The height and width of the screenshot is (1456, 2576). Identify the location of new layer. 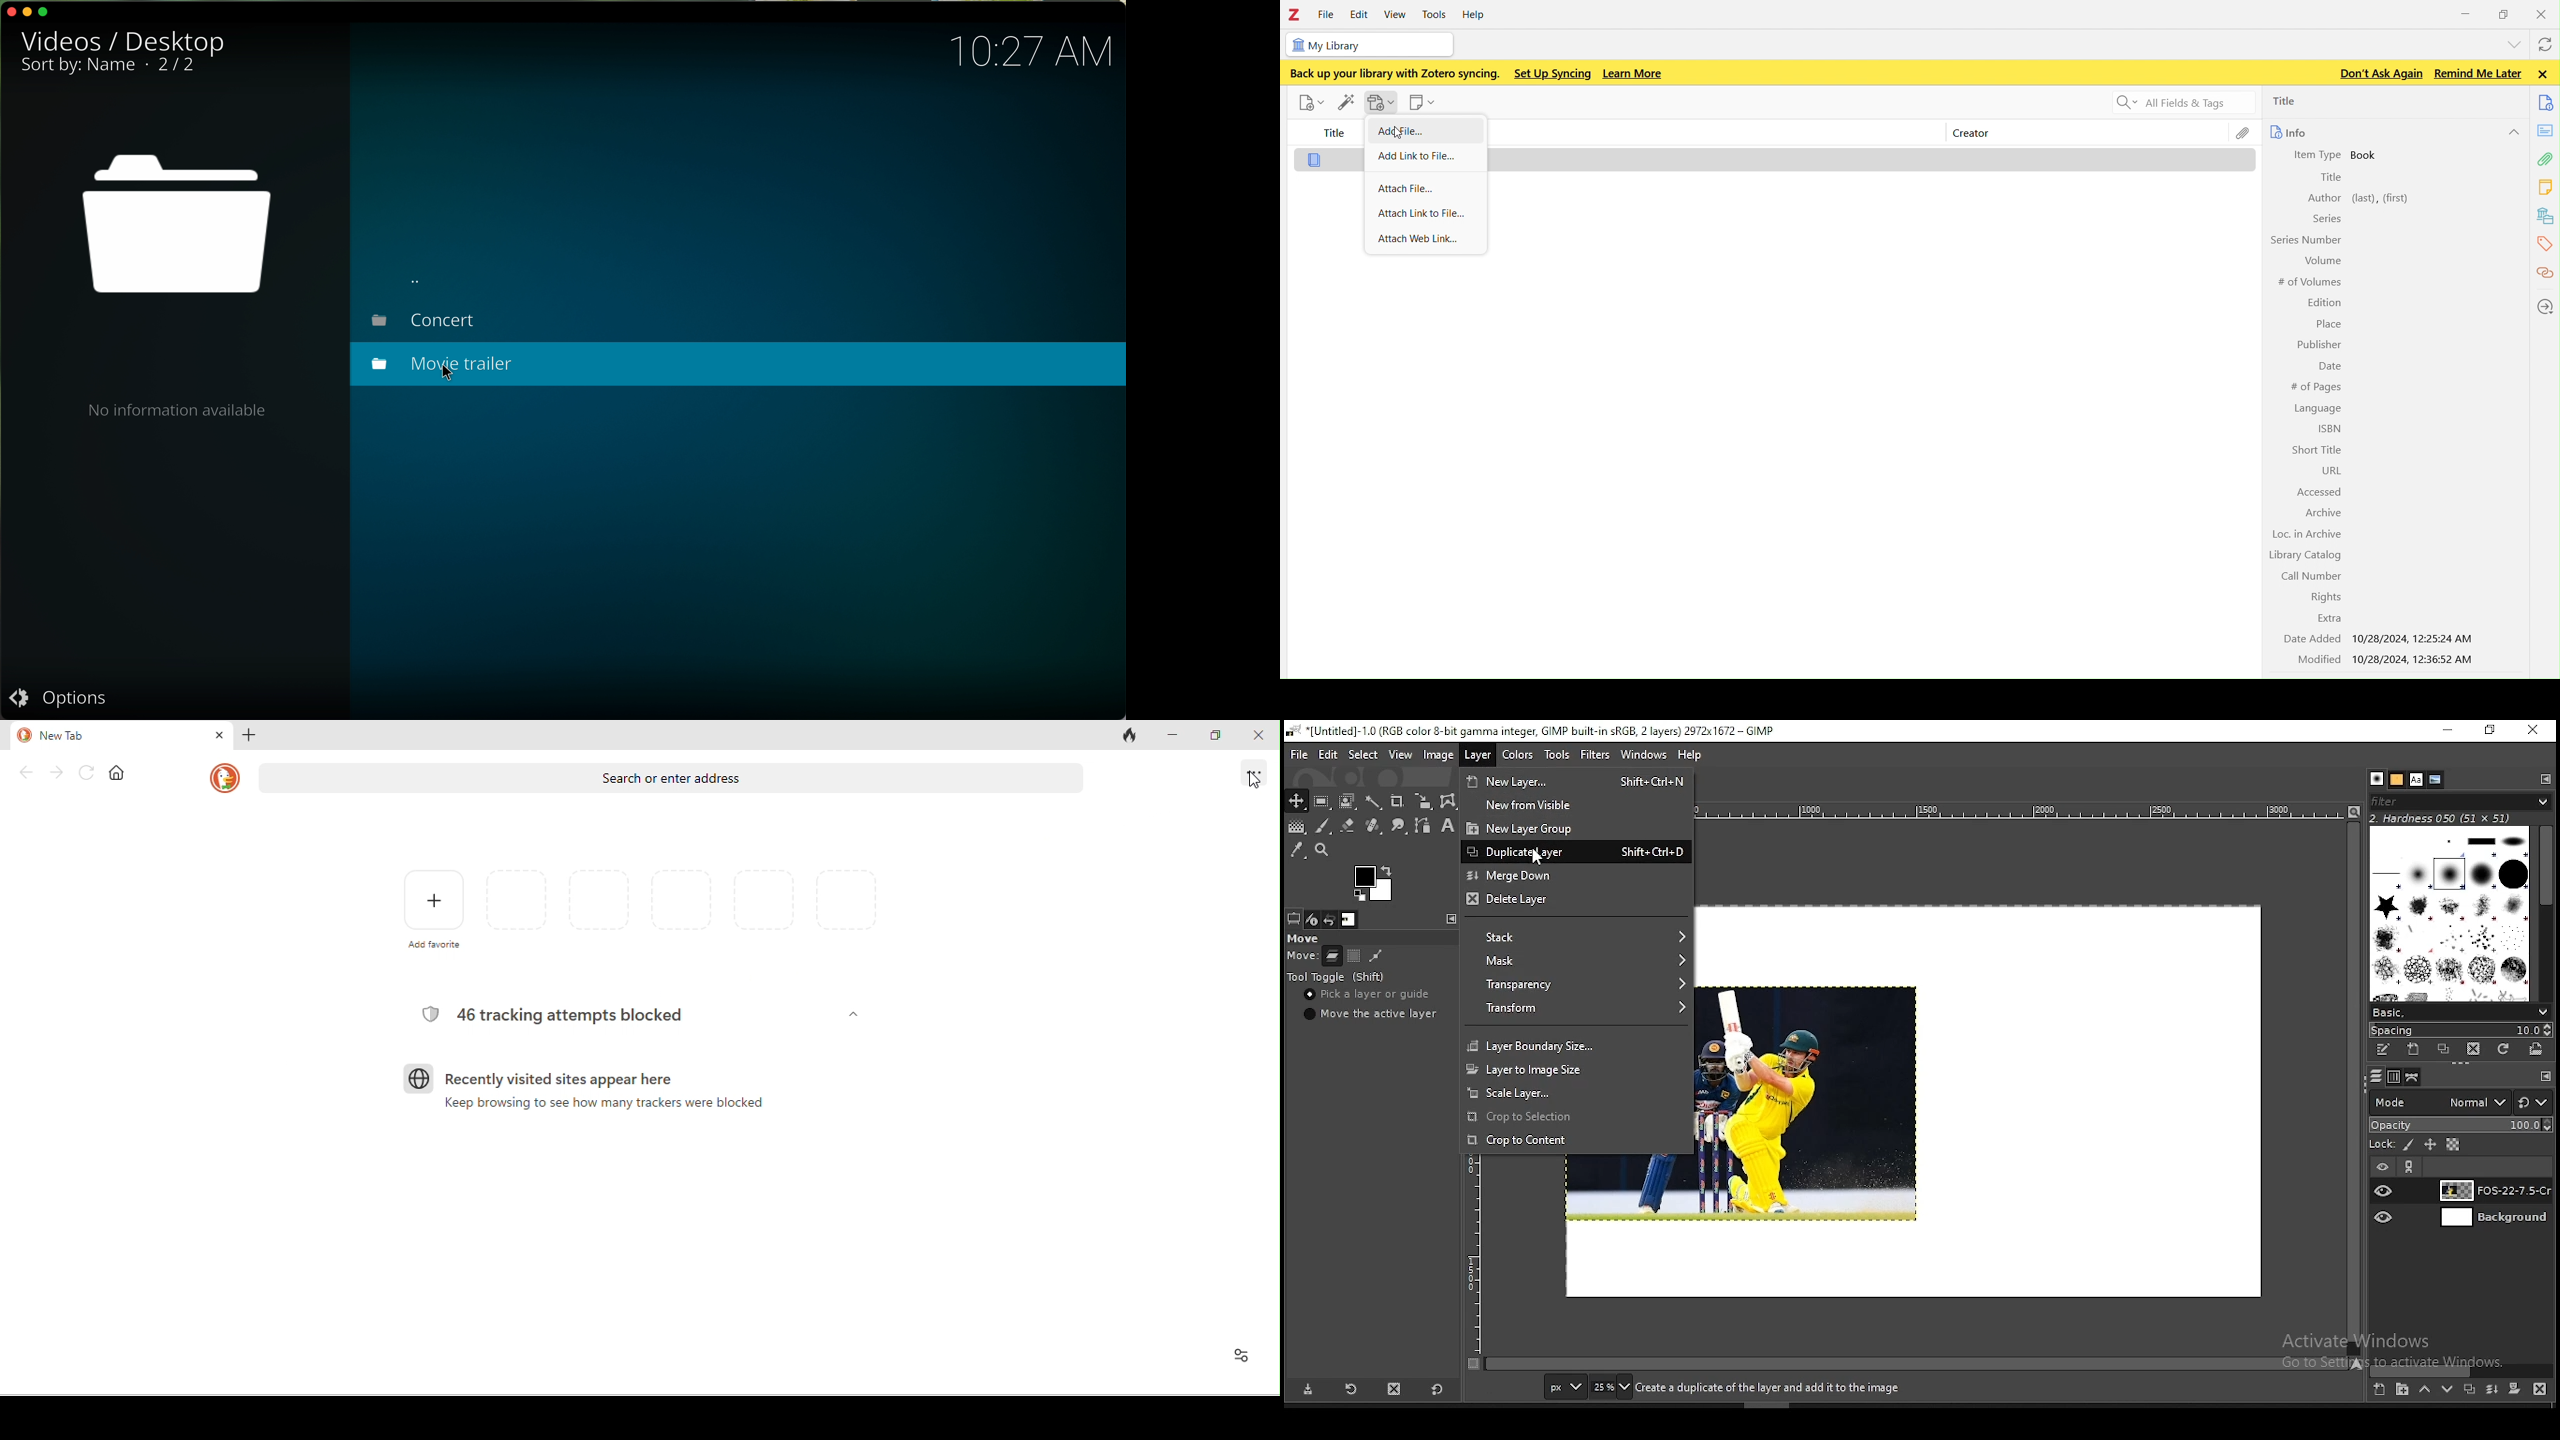
(1533, 779).